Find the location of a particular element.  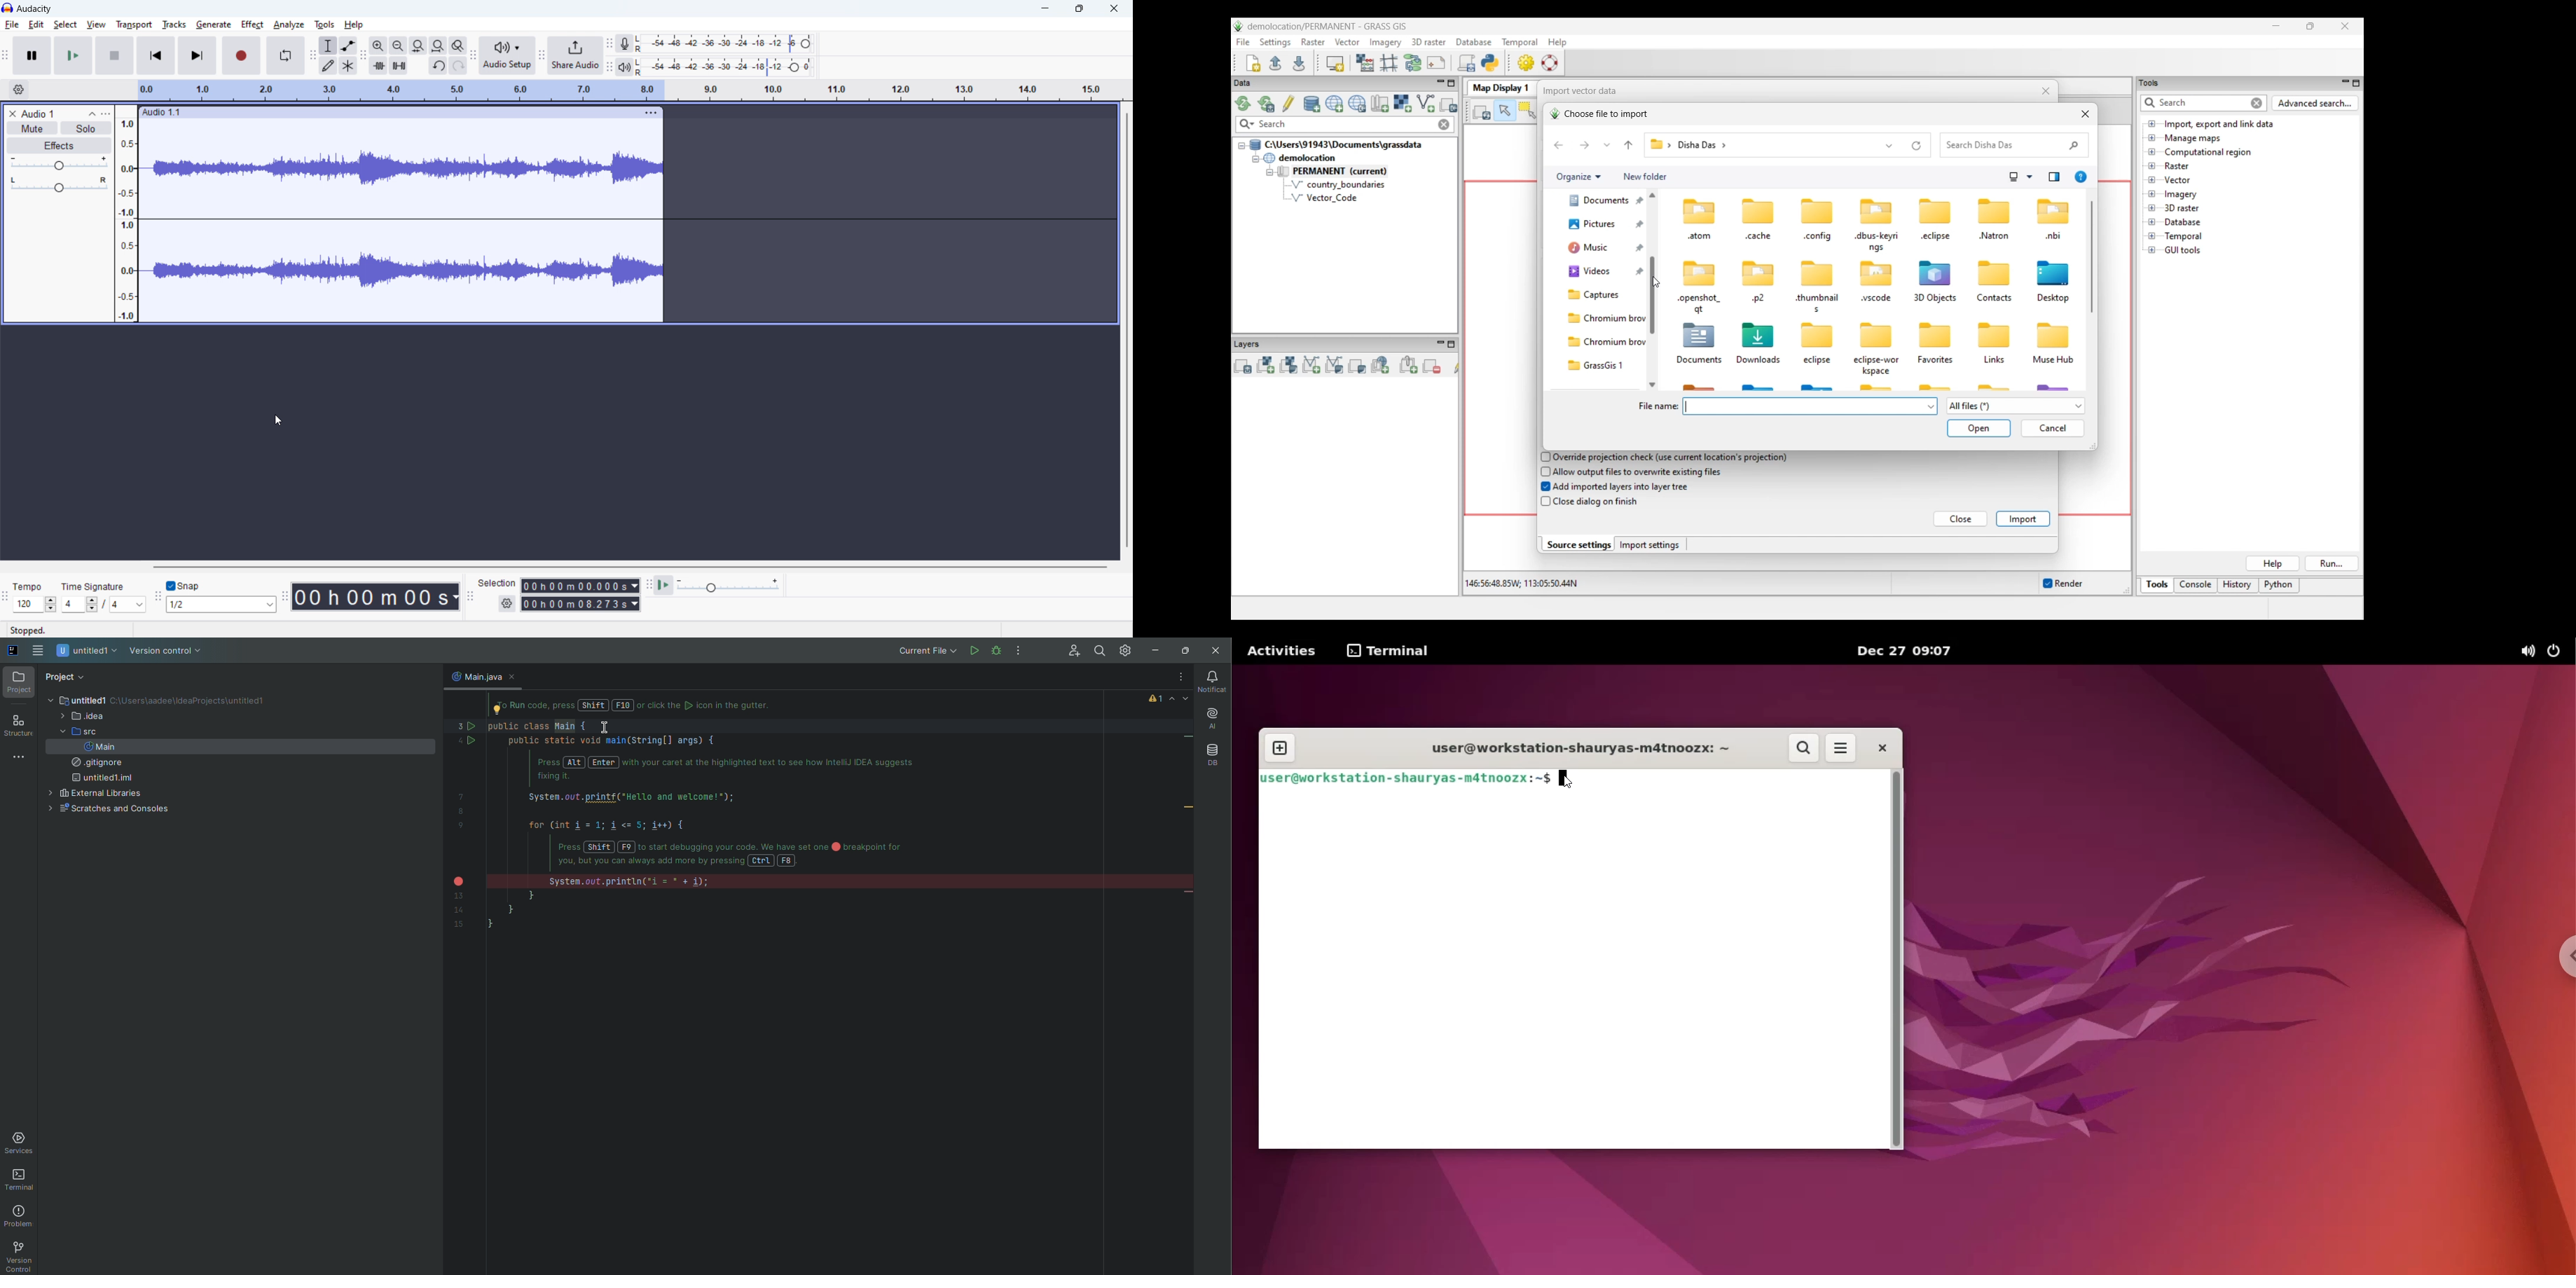

toggle zoom is located at coordinates (457, 46).